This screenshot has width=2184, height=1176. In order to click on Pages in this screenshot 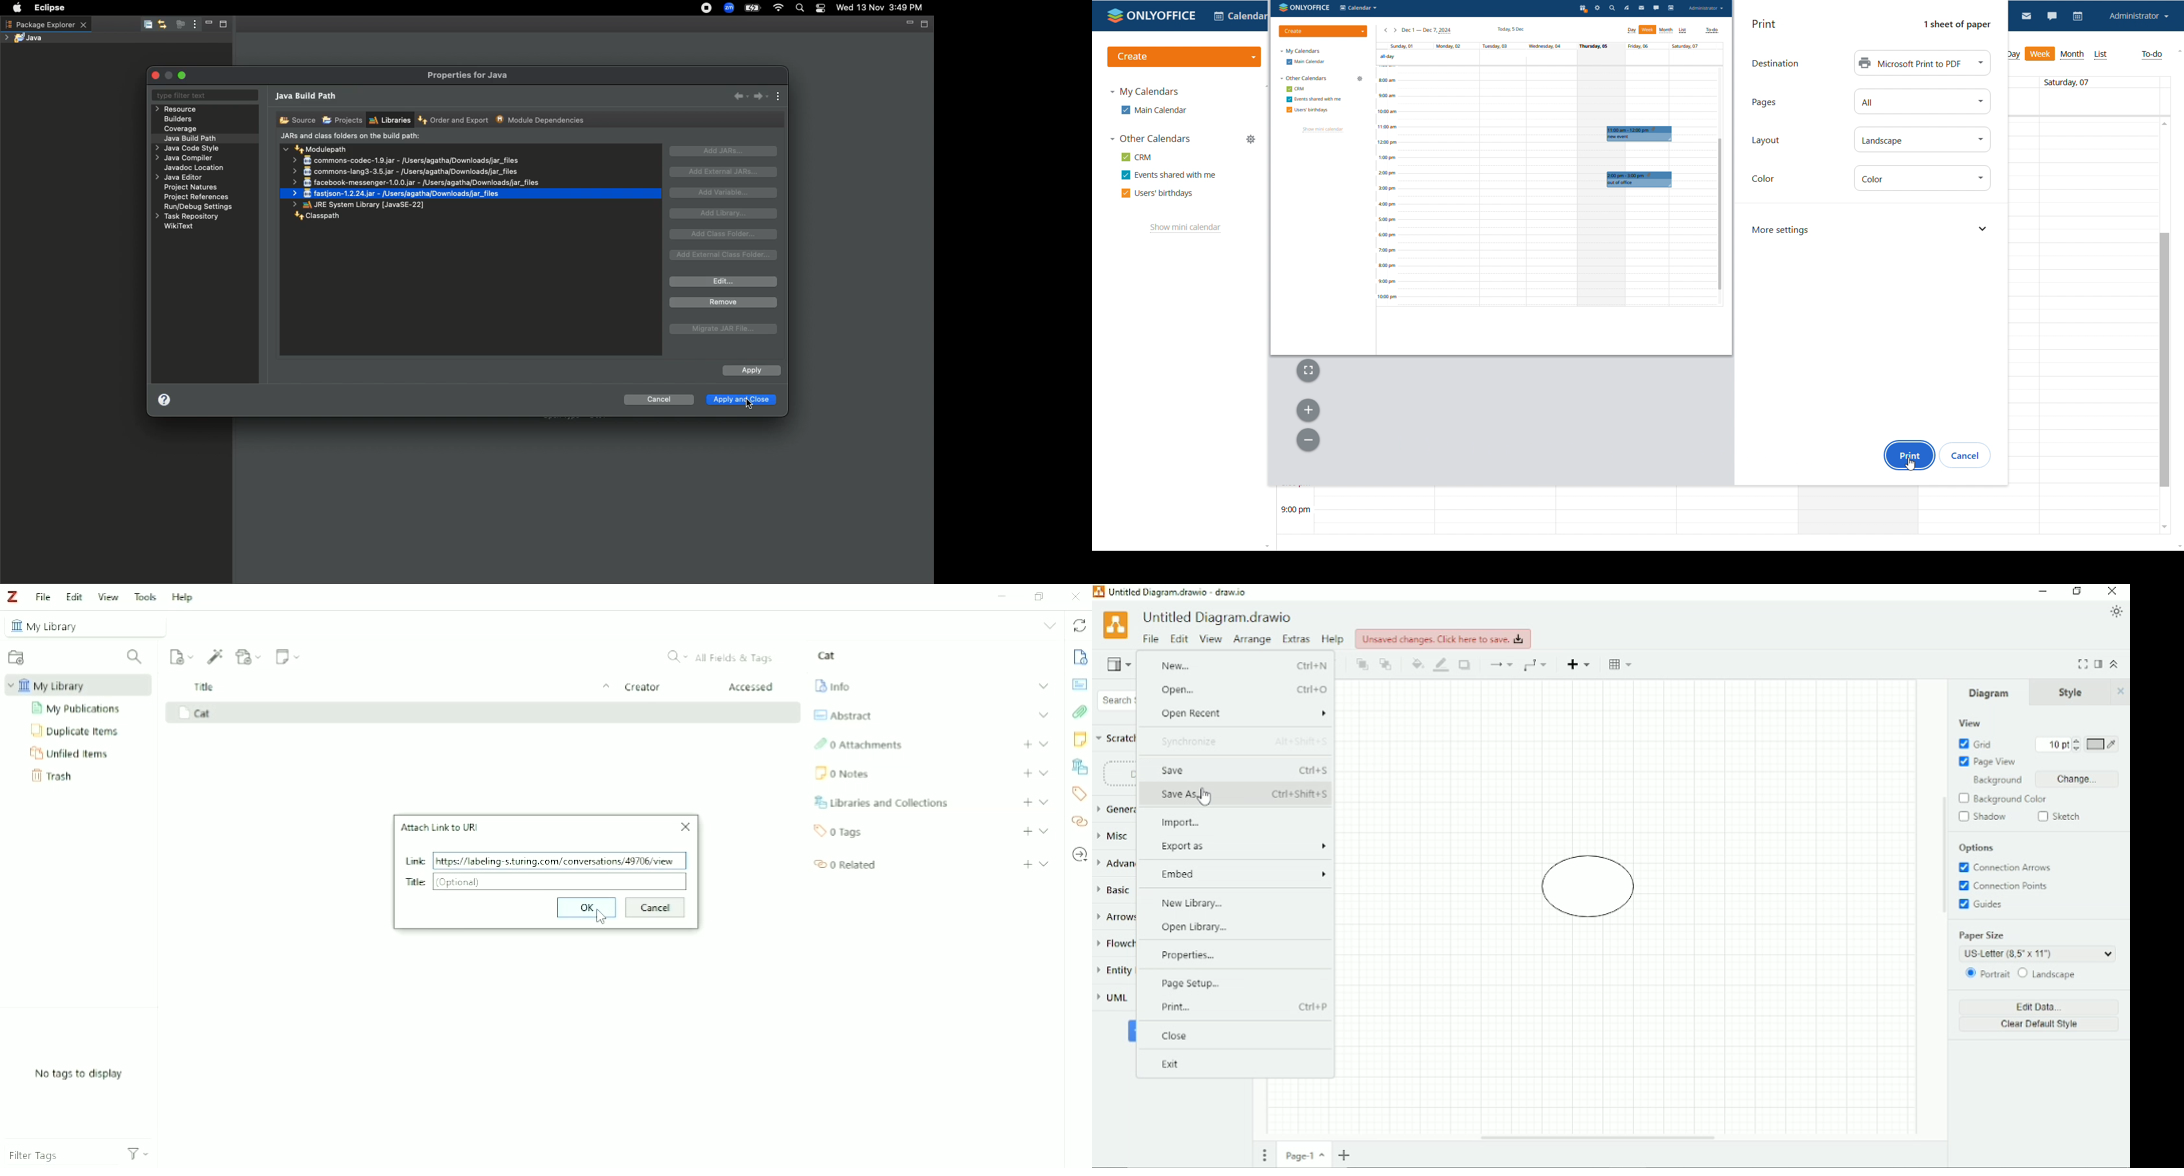, I will do `click(1265, 1157)`.